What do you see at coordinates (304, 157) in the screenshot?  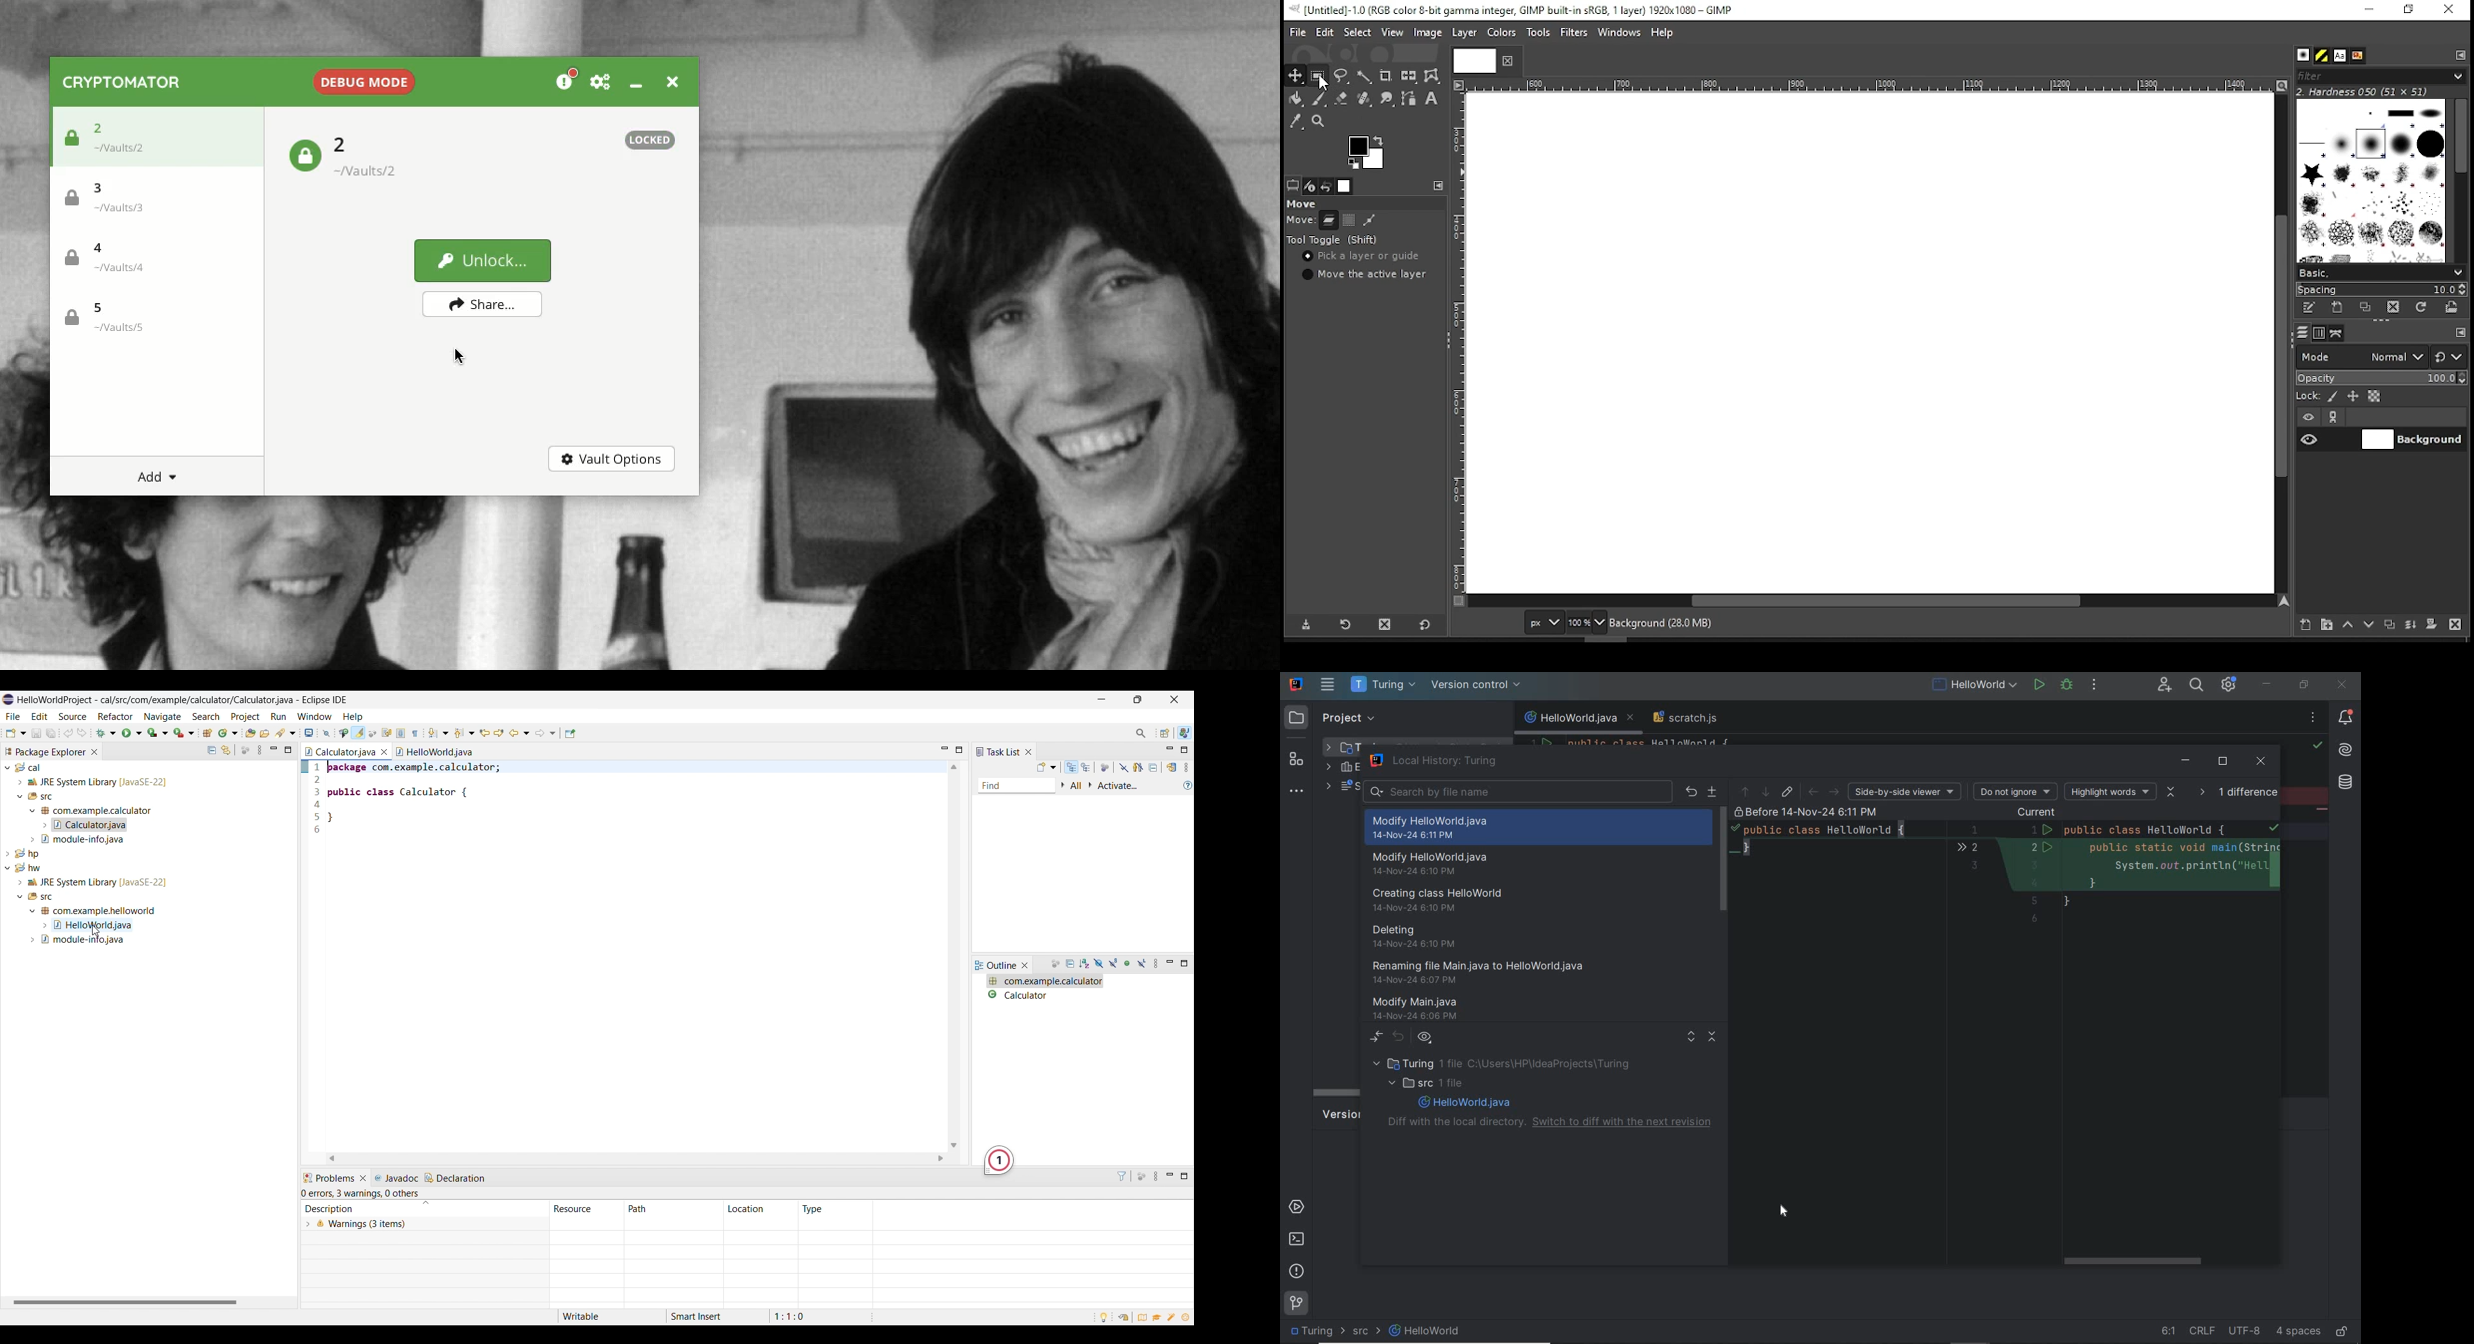 I see `locked` at bounding box center [304, 157].